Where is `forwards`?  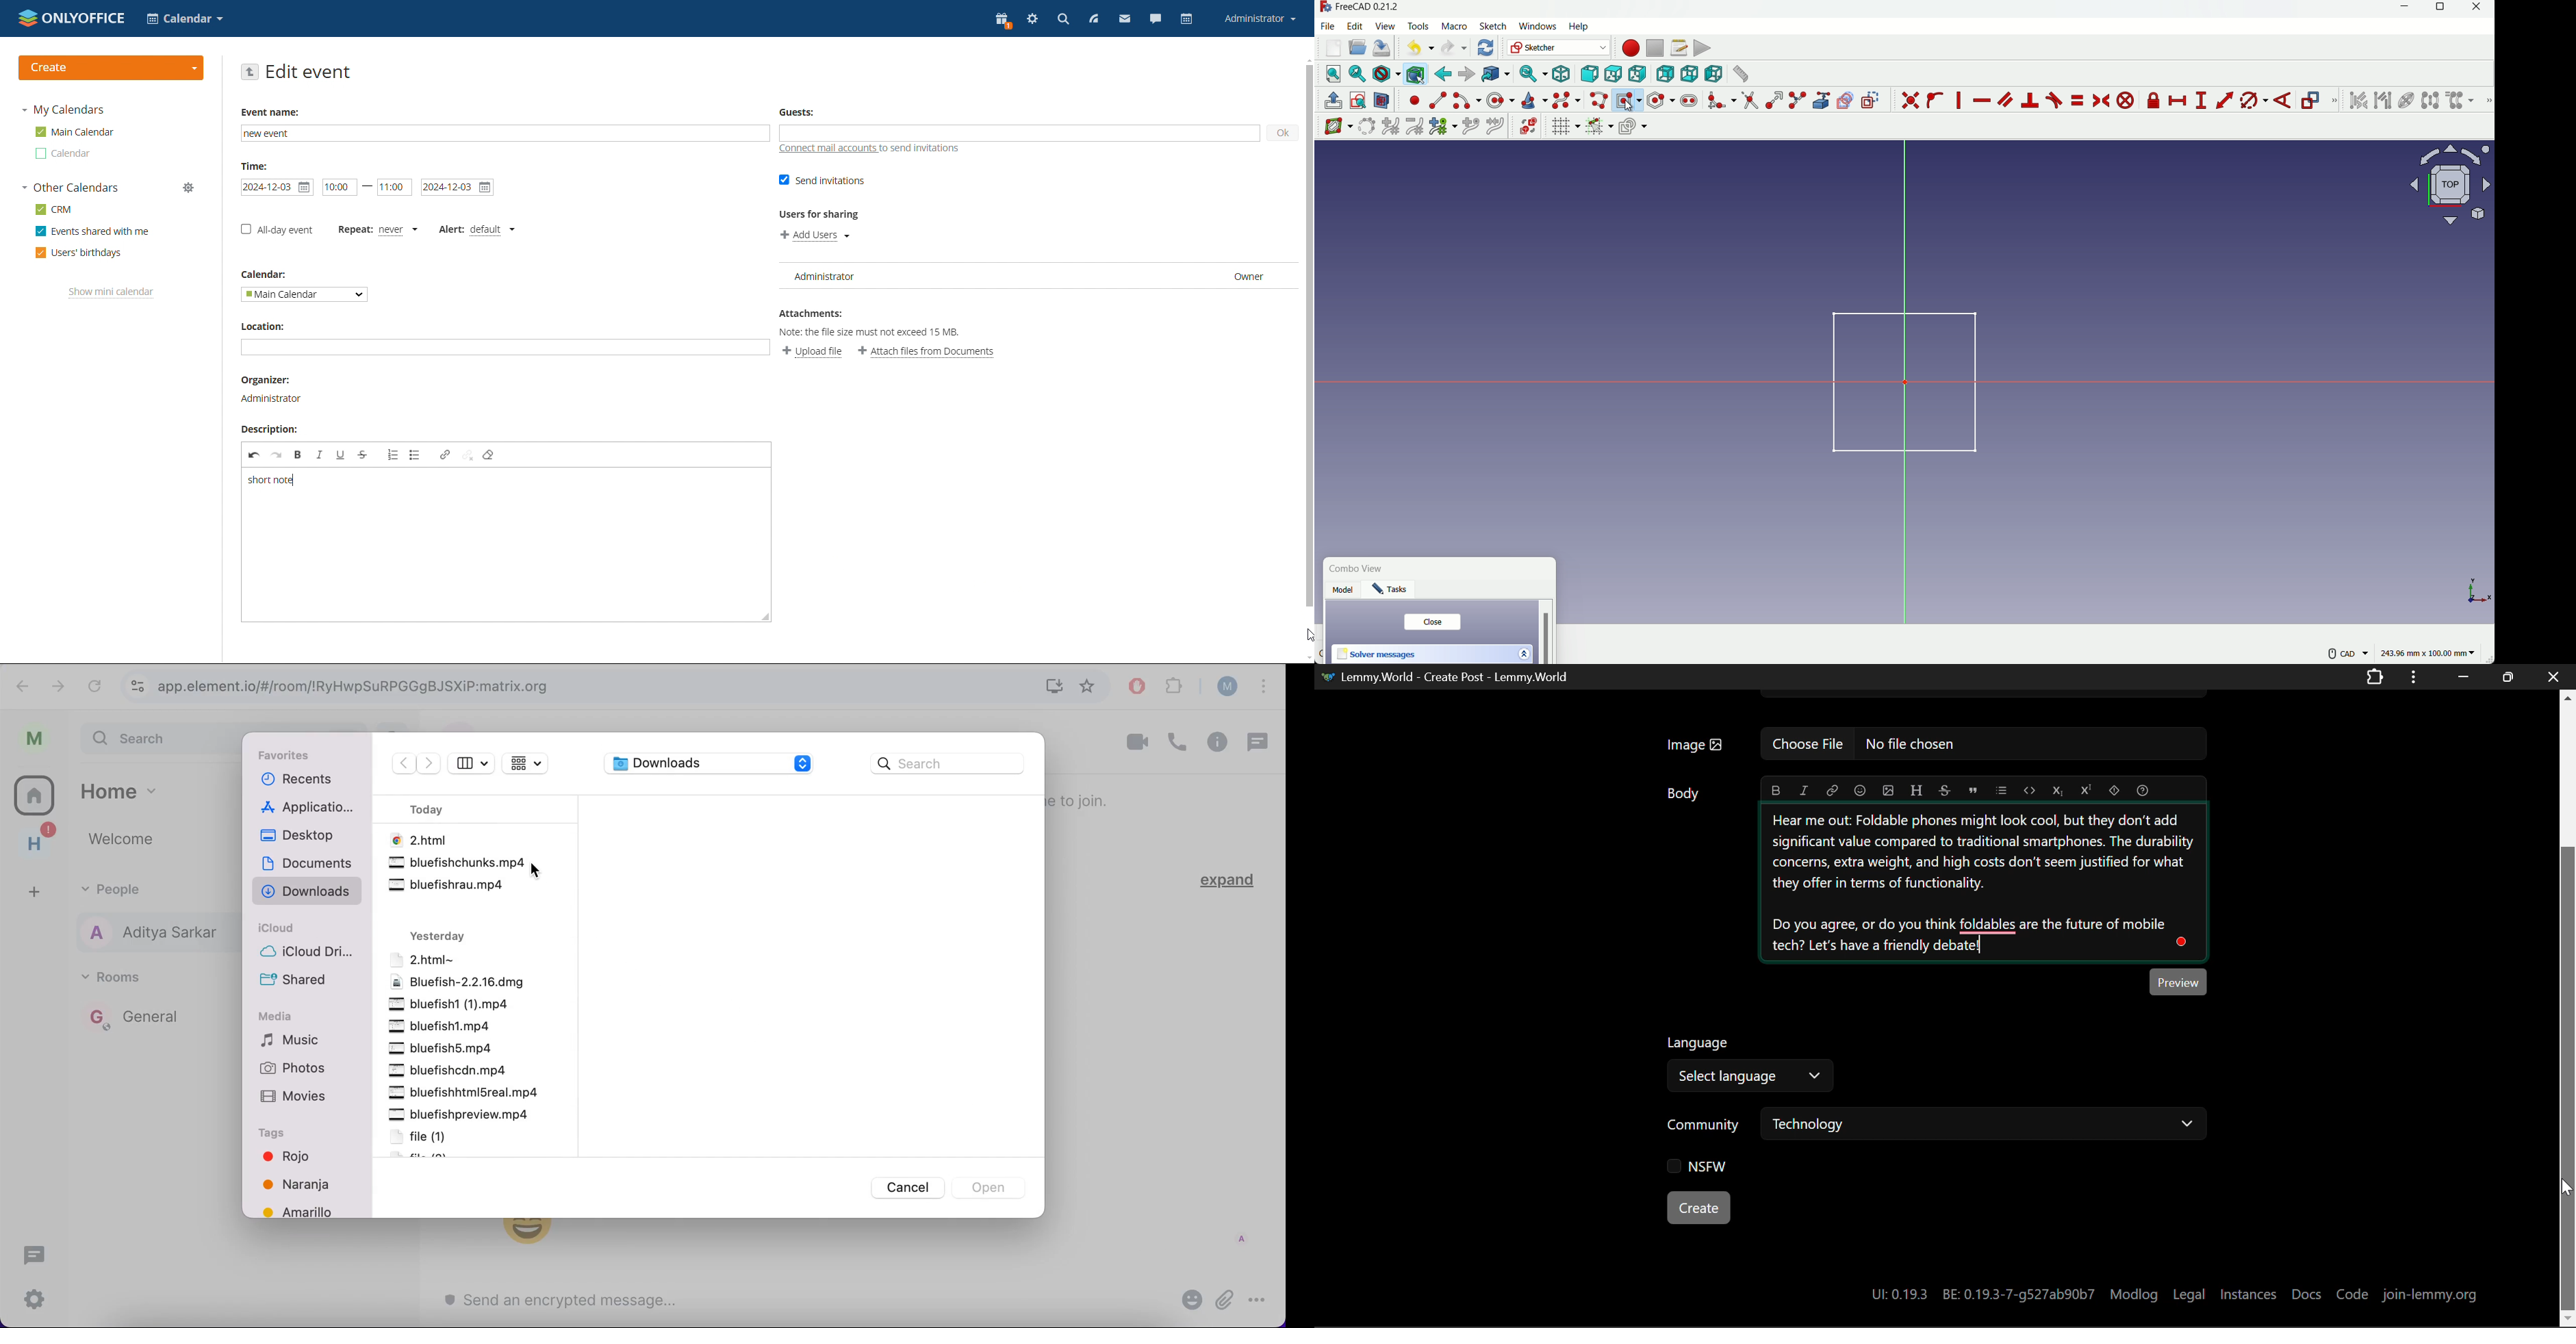 forwards is located at coordinates (431, 764).